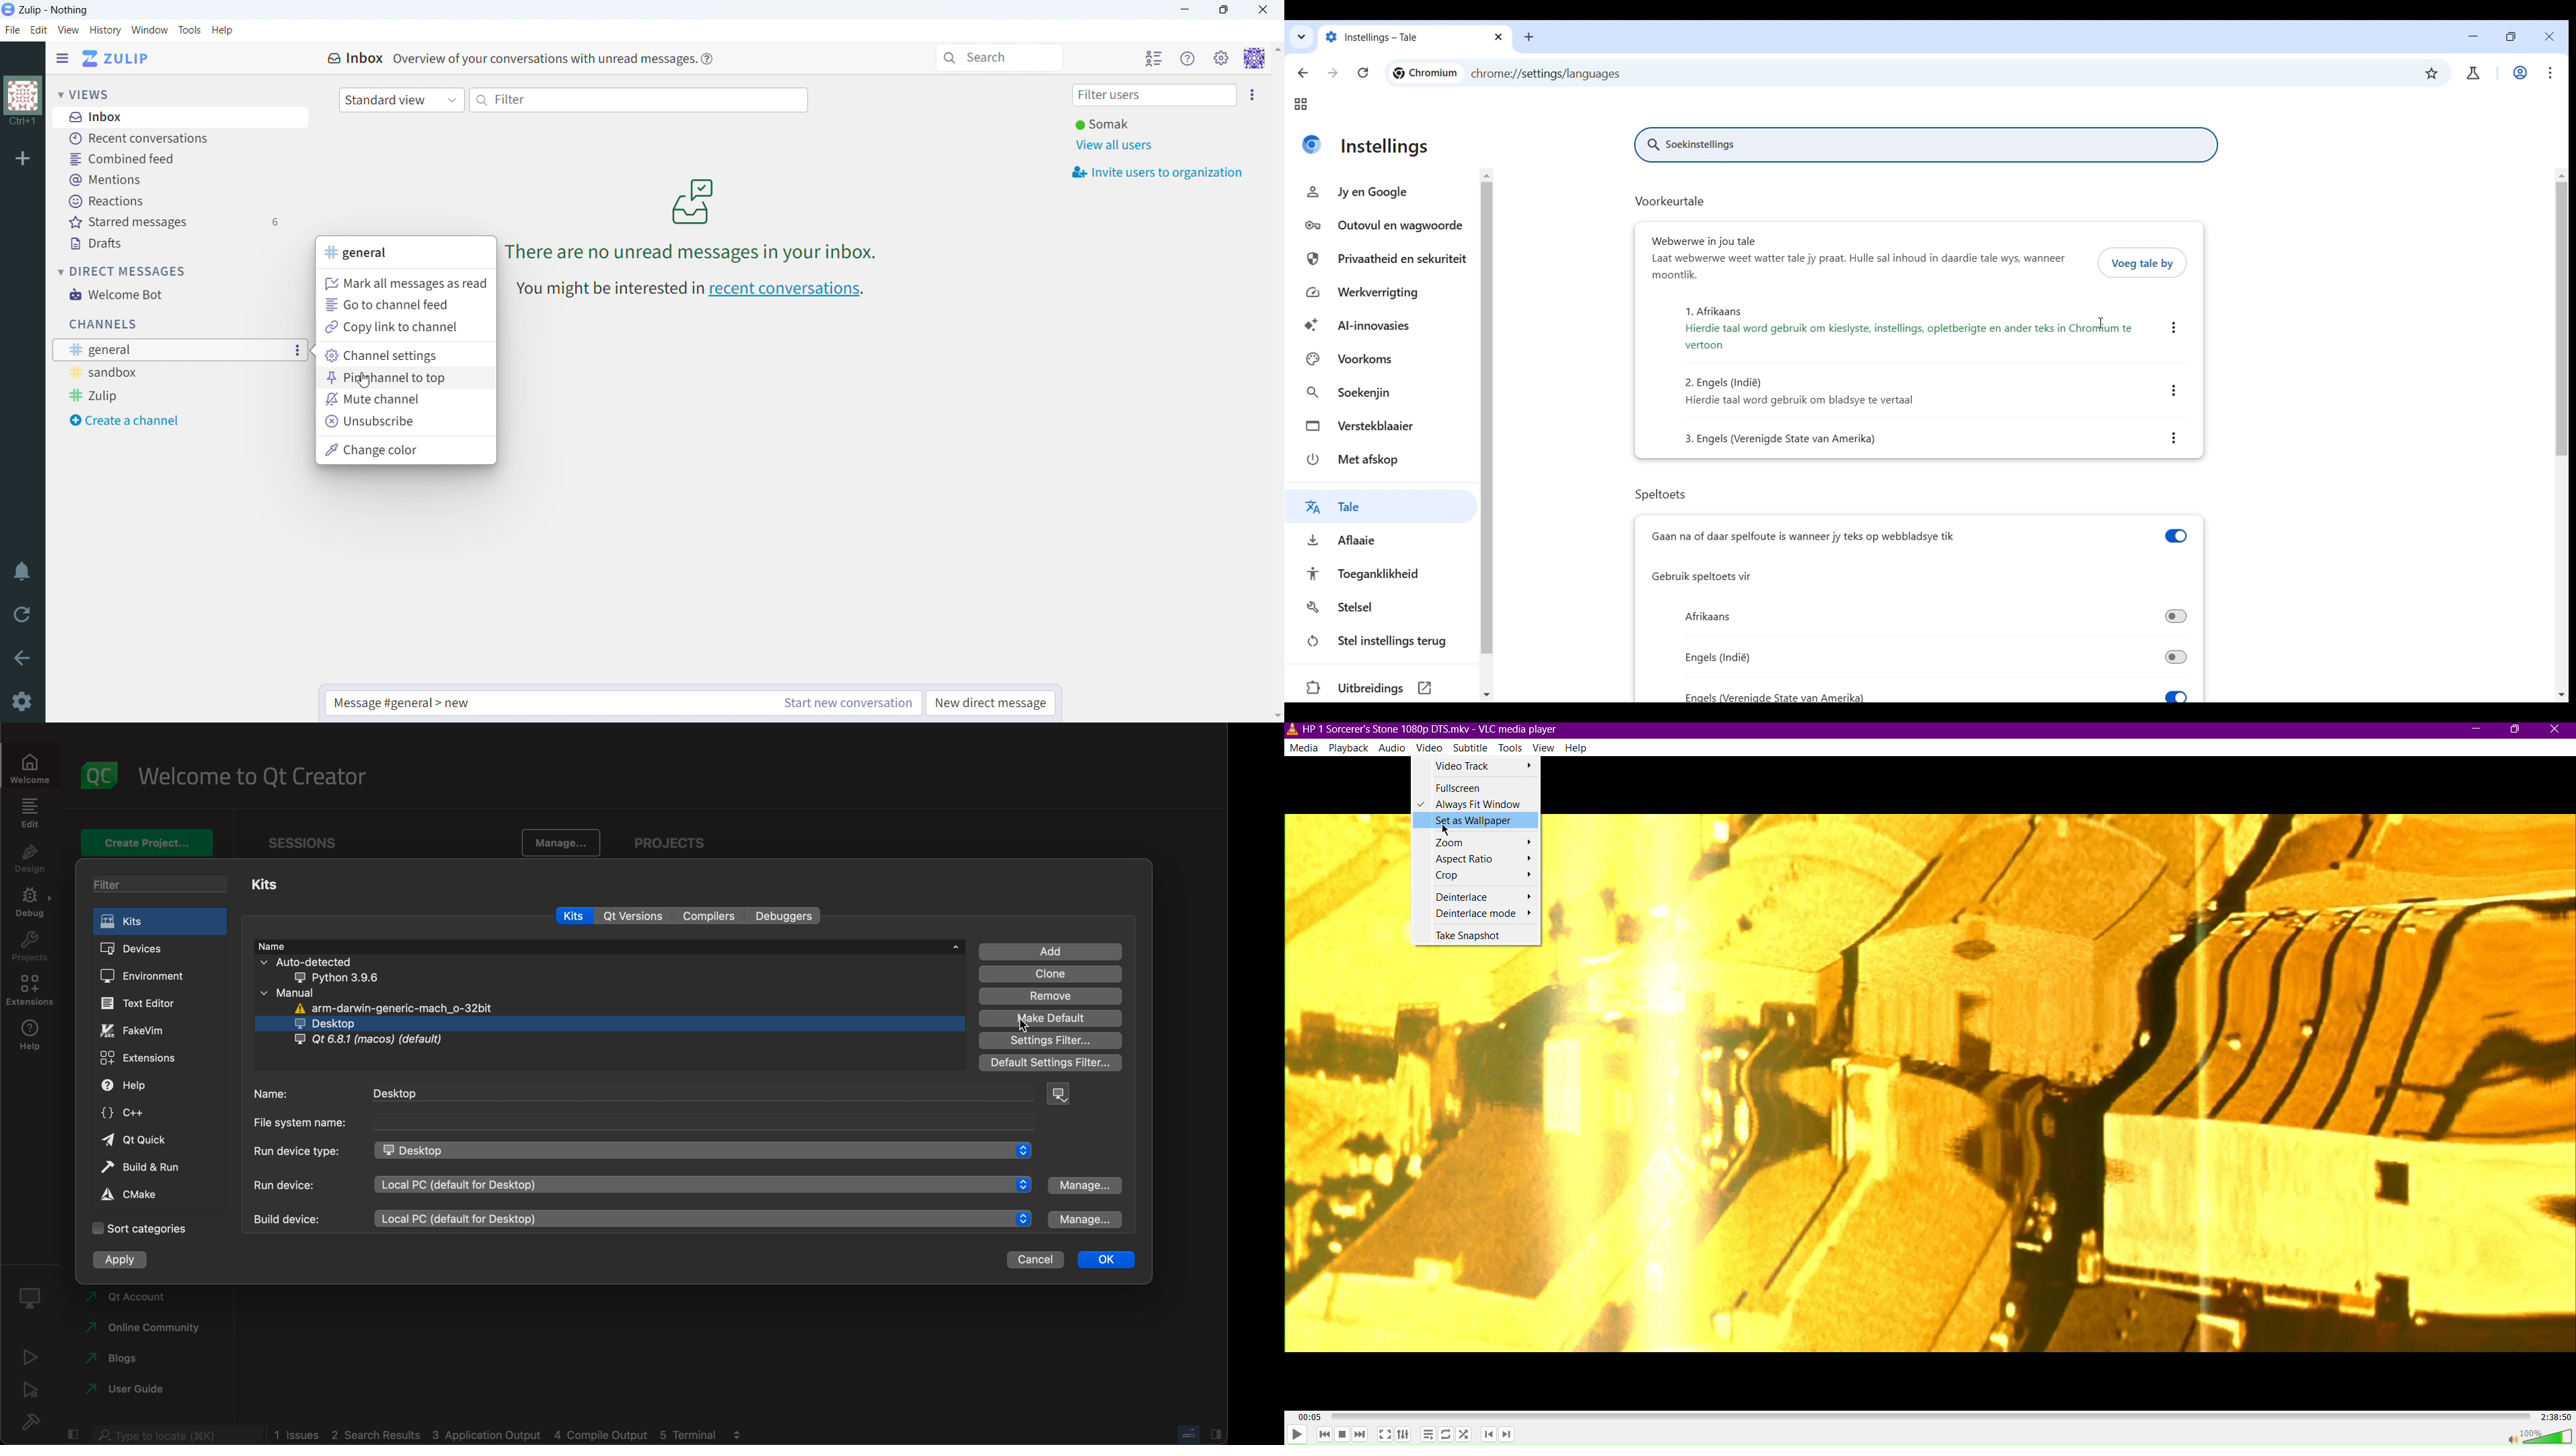 The image size is (2576, 1456). I want to click on Webwerwe in jou tale, so click(1708, 242).